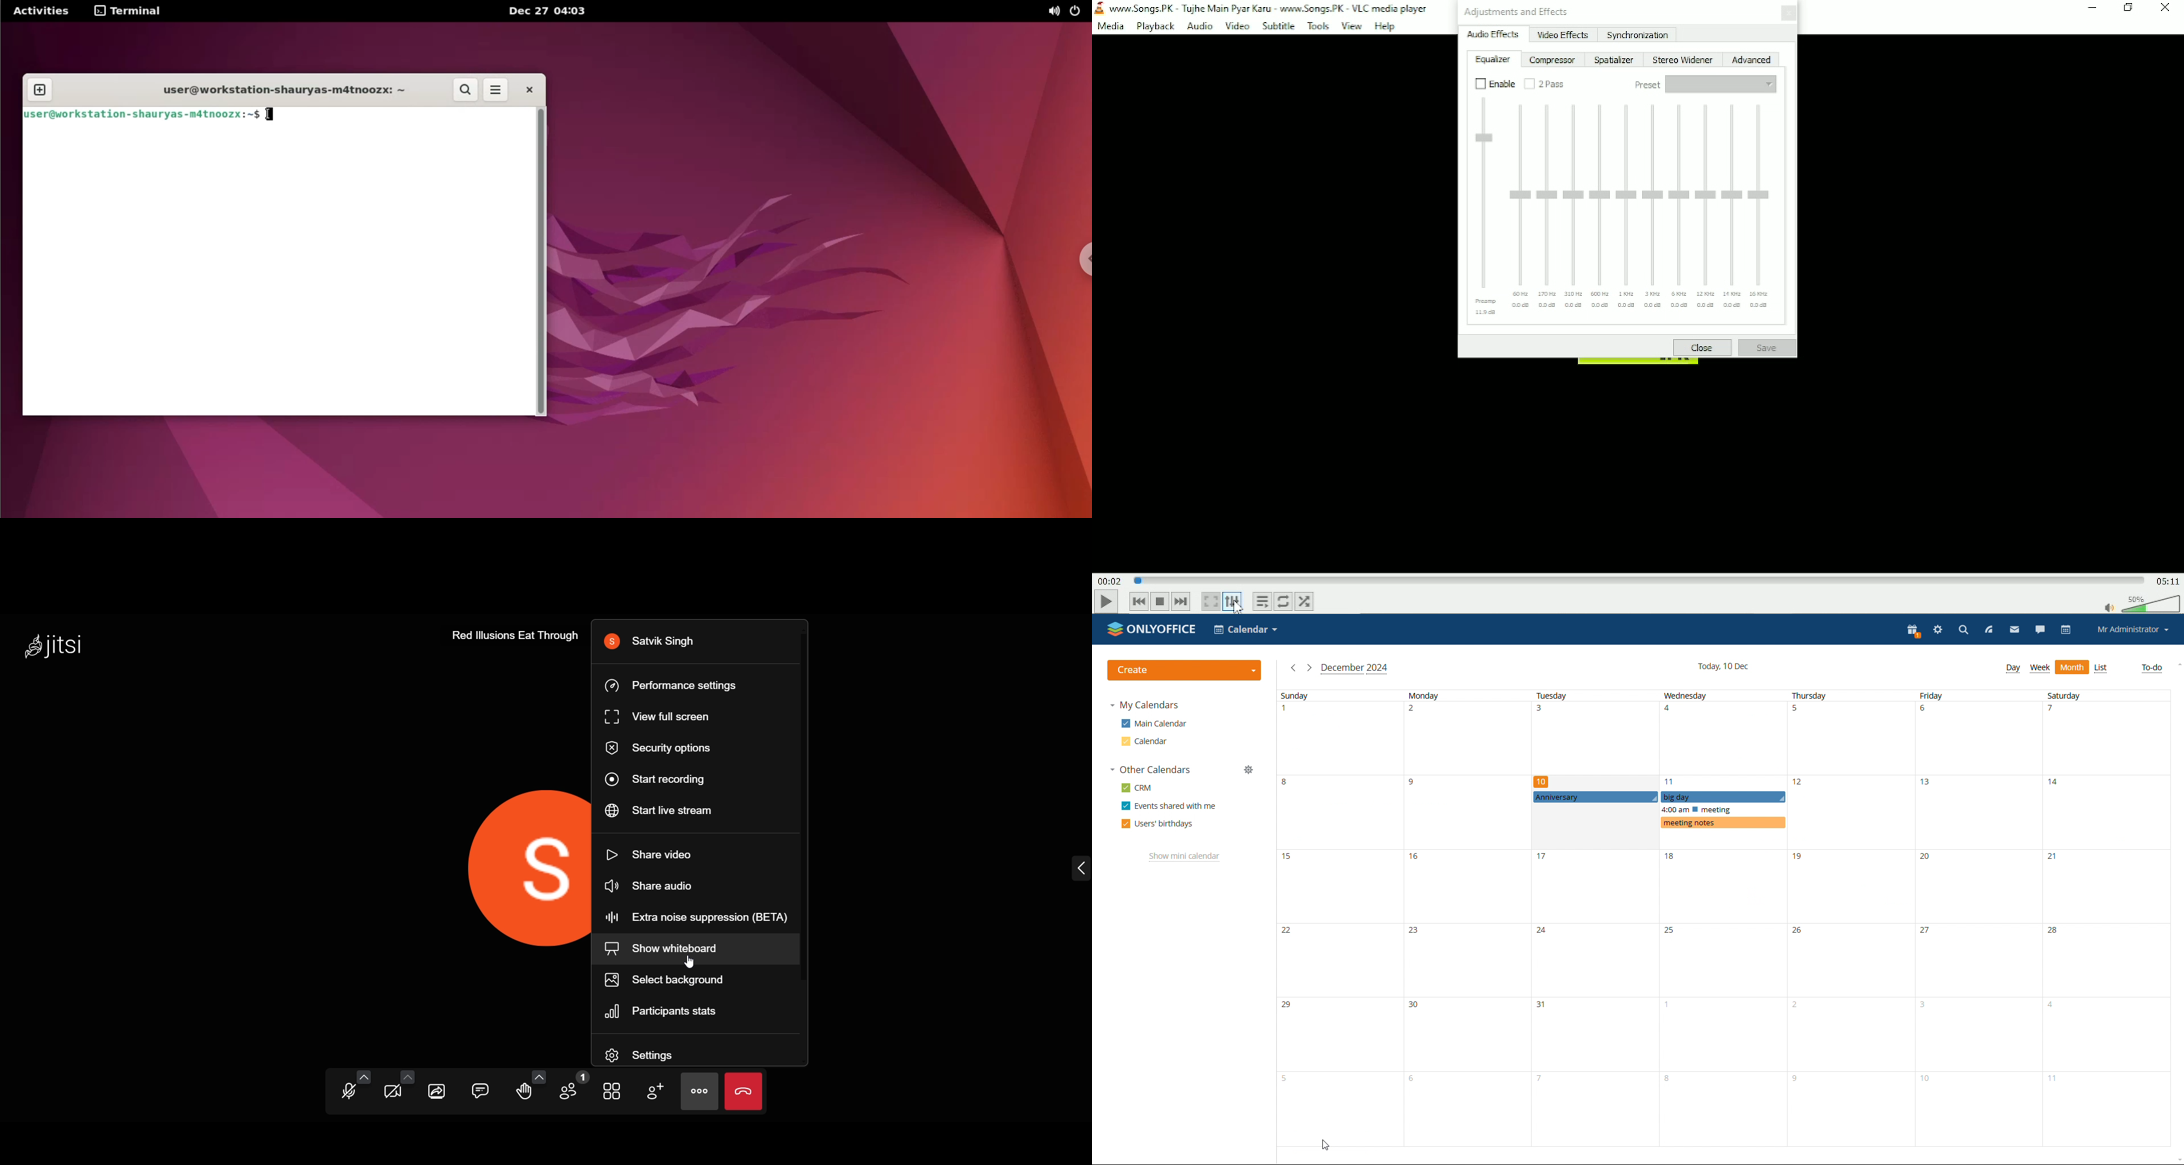 The width and height of the screenshot is (2184, 1176). What do you see at coordinates (1235, 604) in the screenshot?
I see `Cursor` at bounding box center [1235, 604].